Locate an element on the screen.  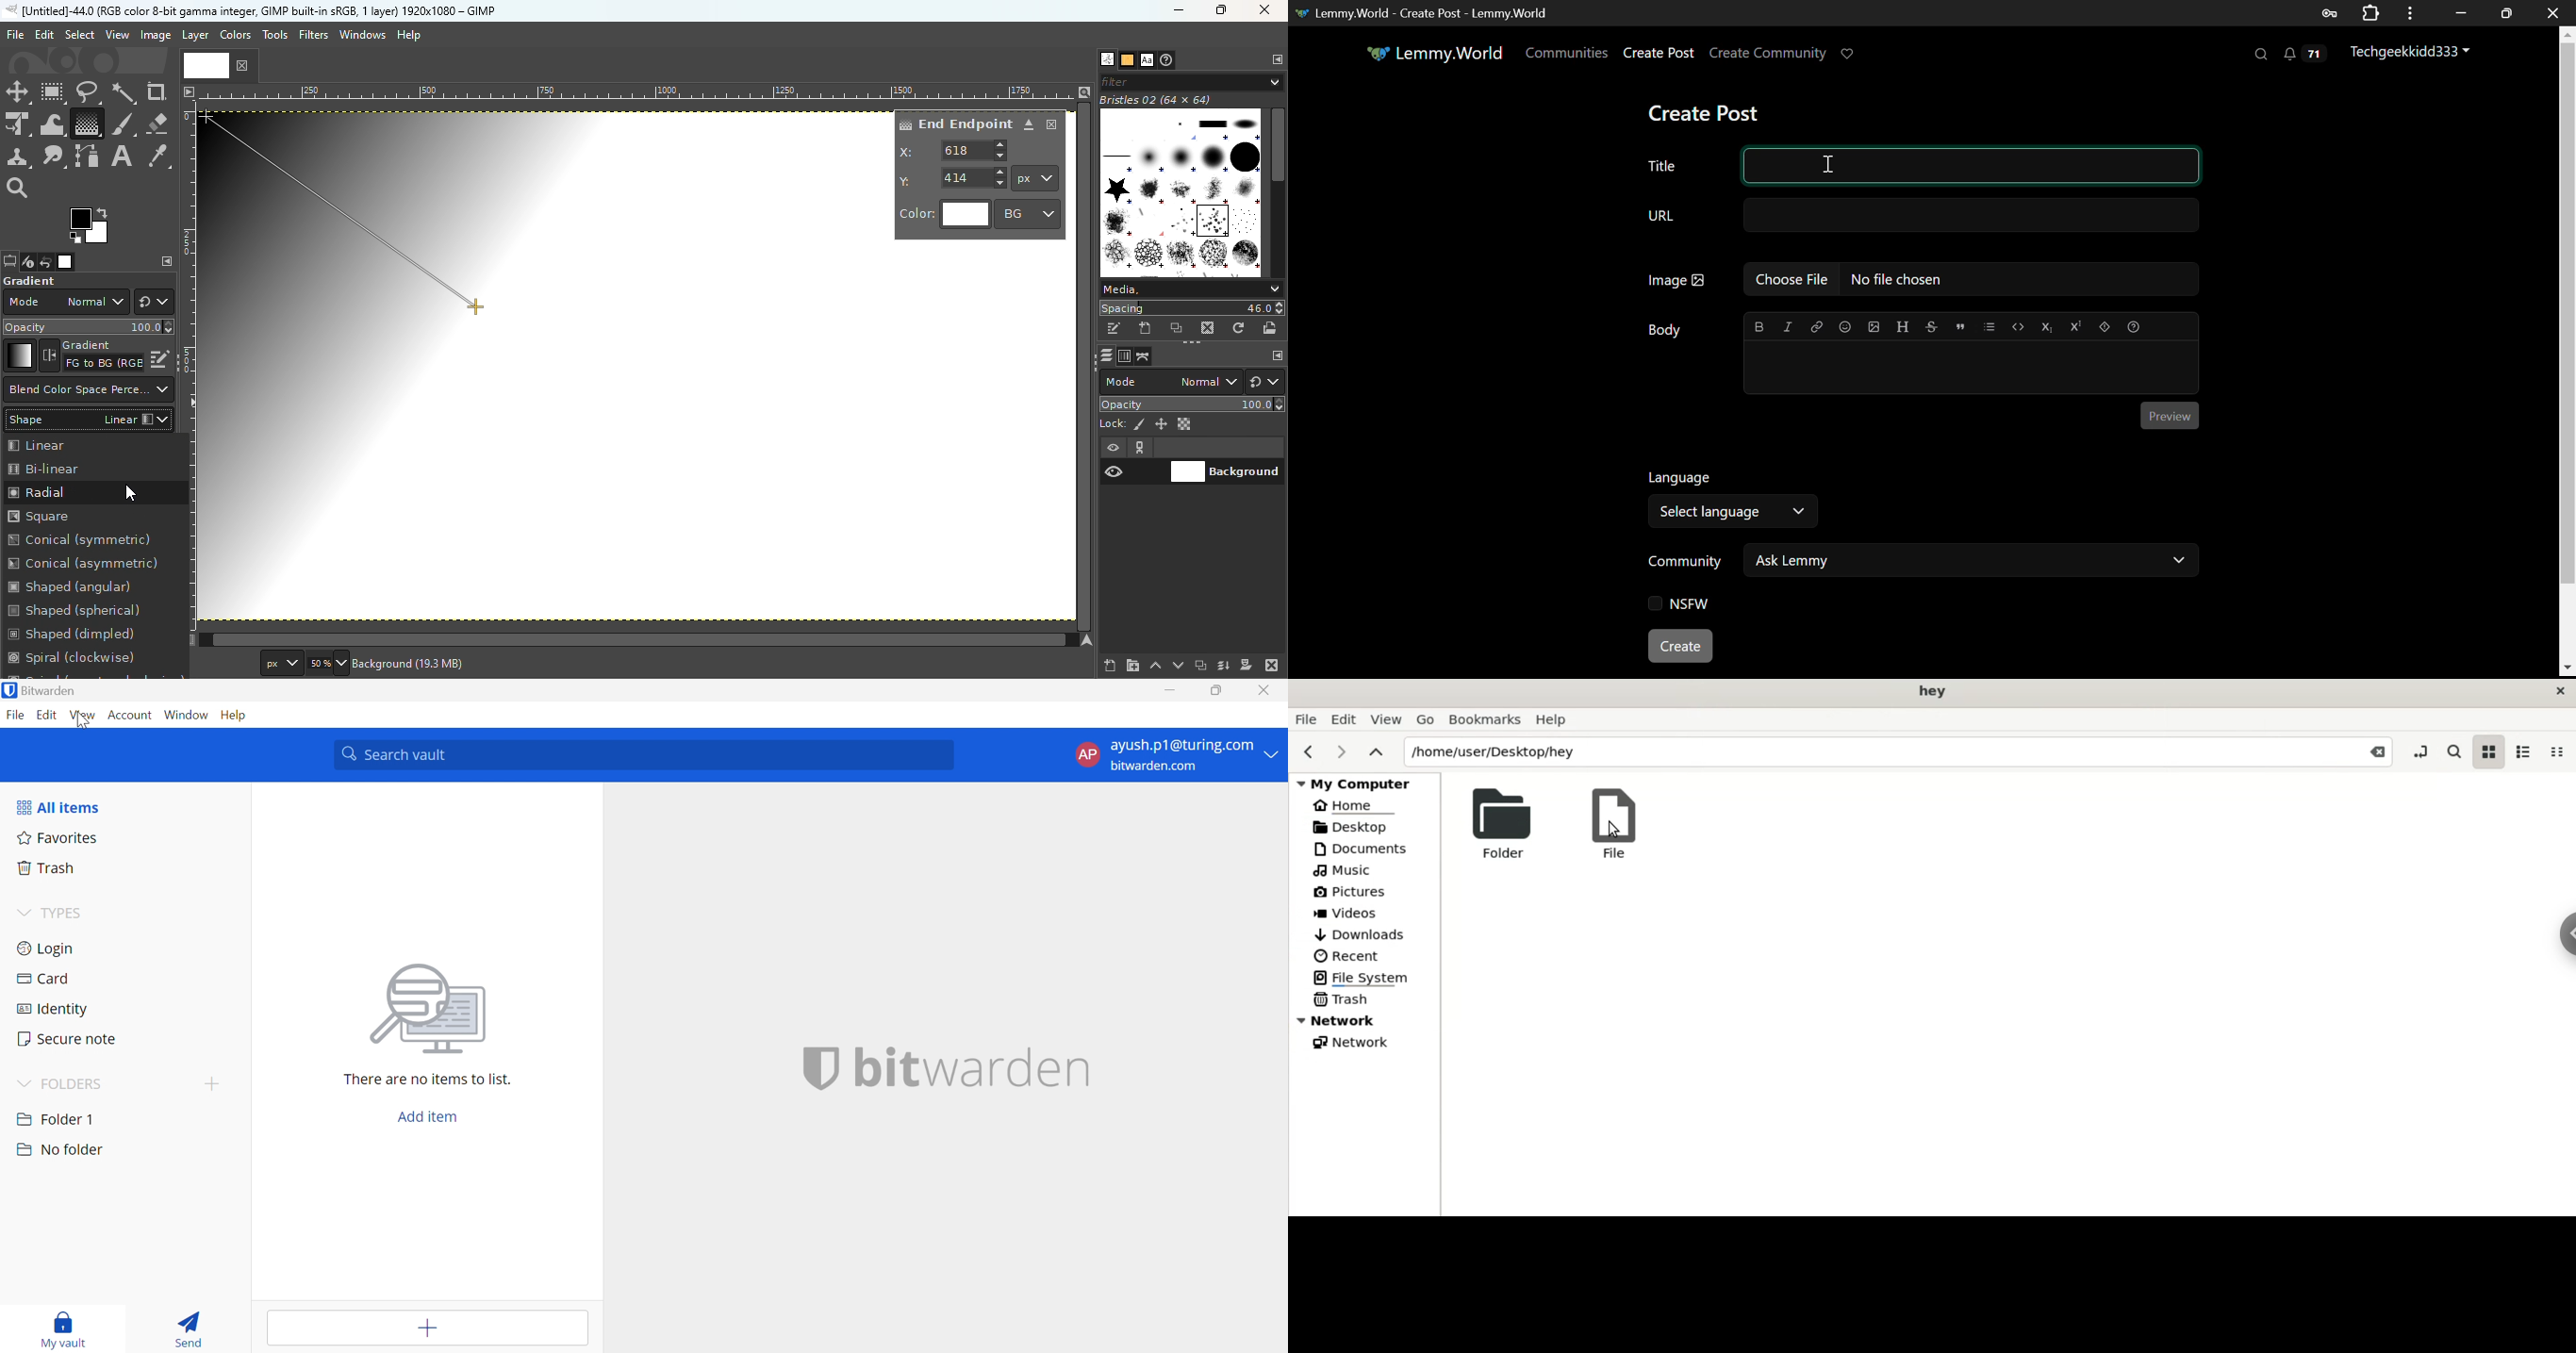
TYPES is located at coordinates (62, 912).